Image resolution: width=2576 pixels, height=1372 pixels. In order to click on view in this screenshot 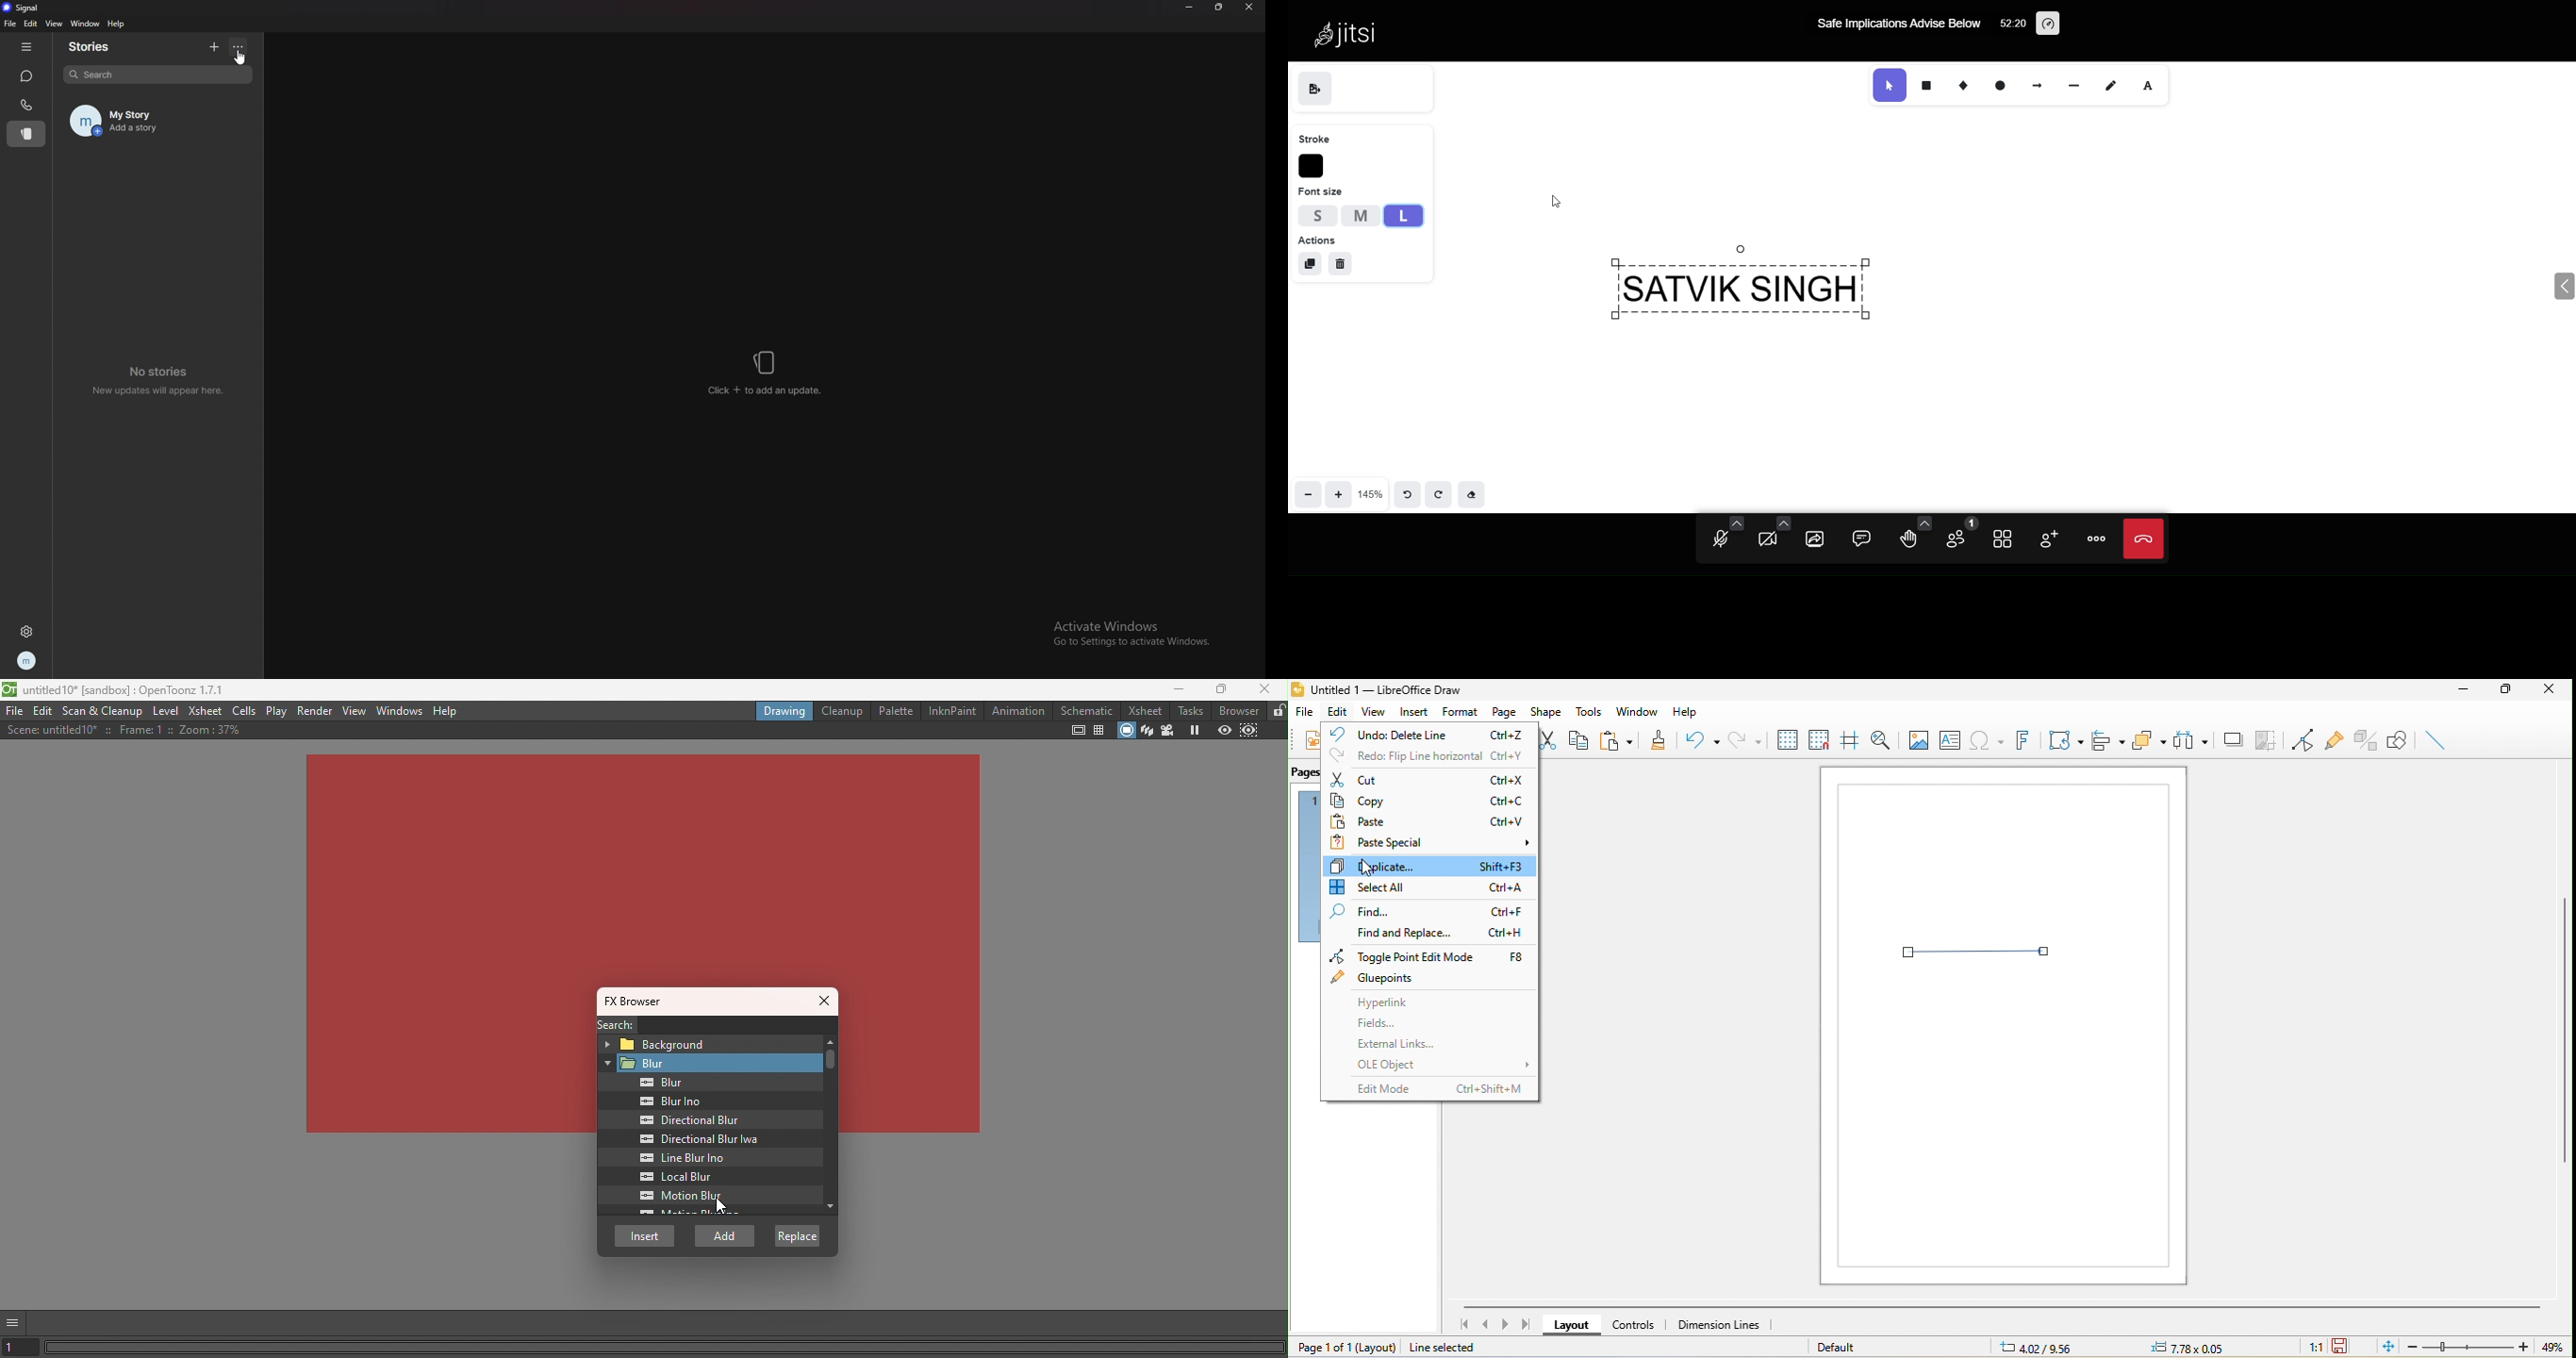, I will do `click(54, 24)`.